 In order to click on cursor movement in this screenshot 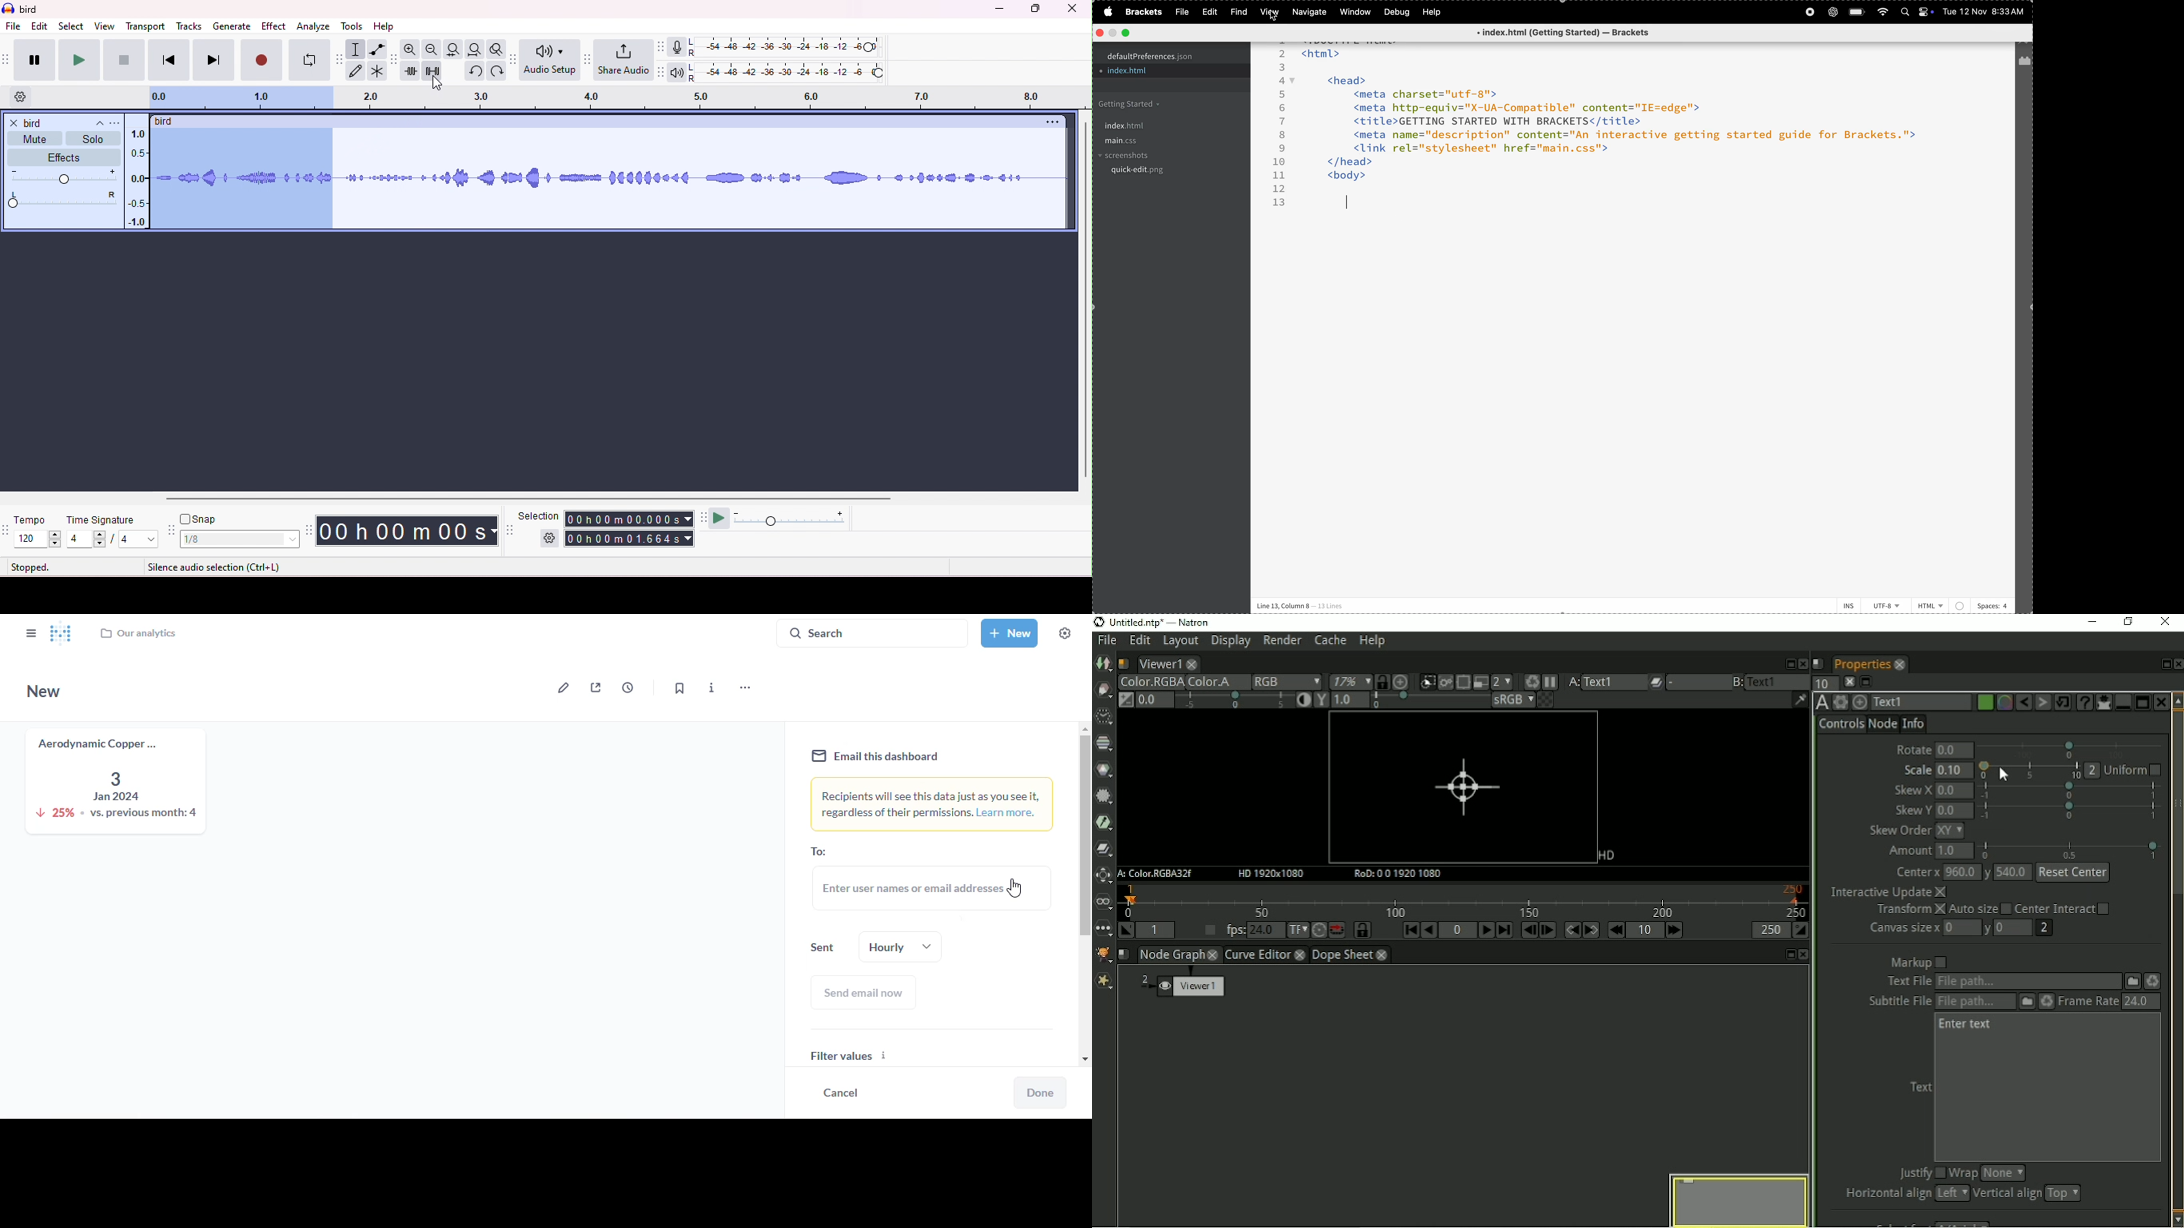, I will do `click(440, 82)`.